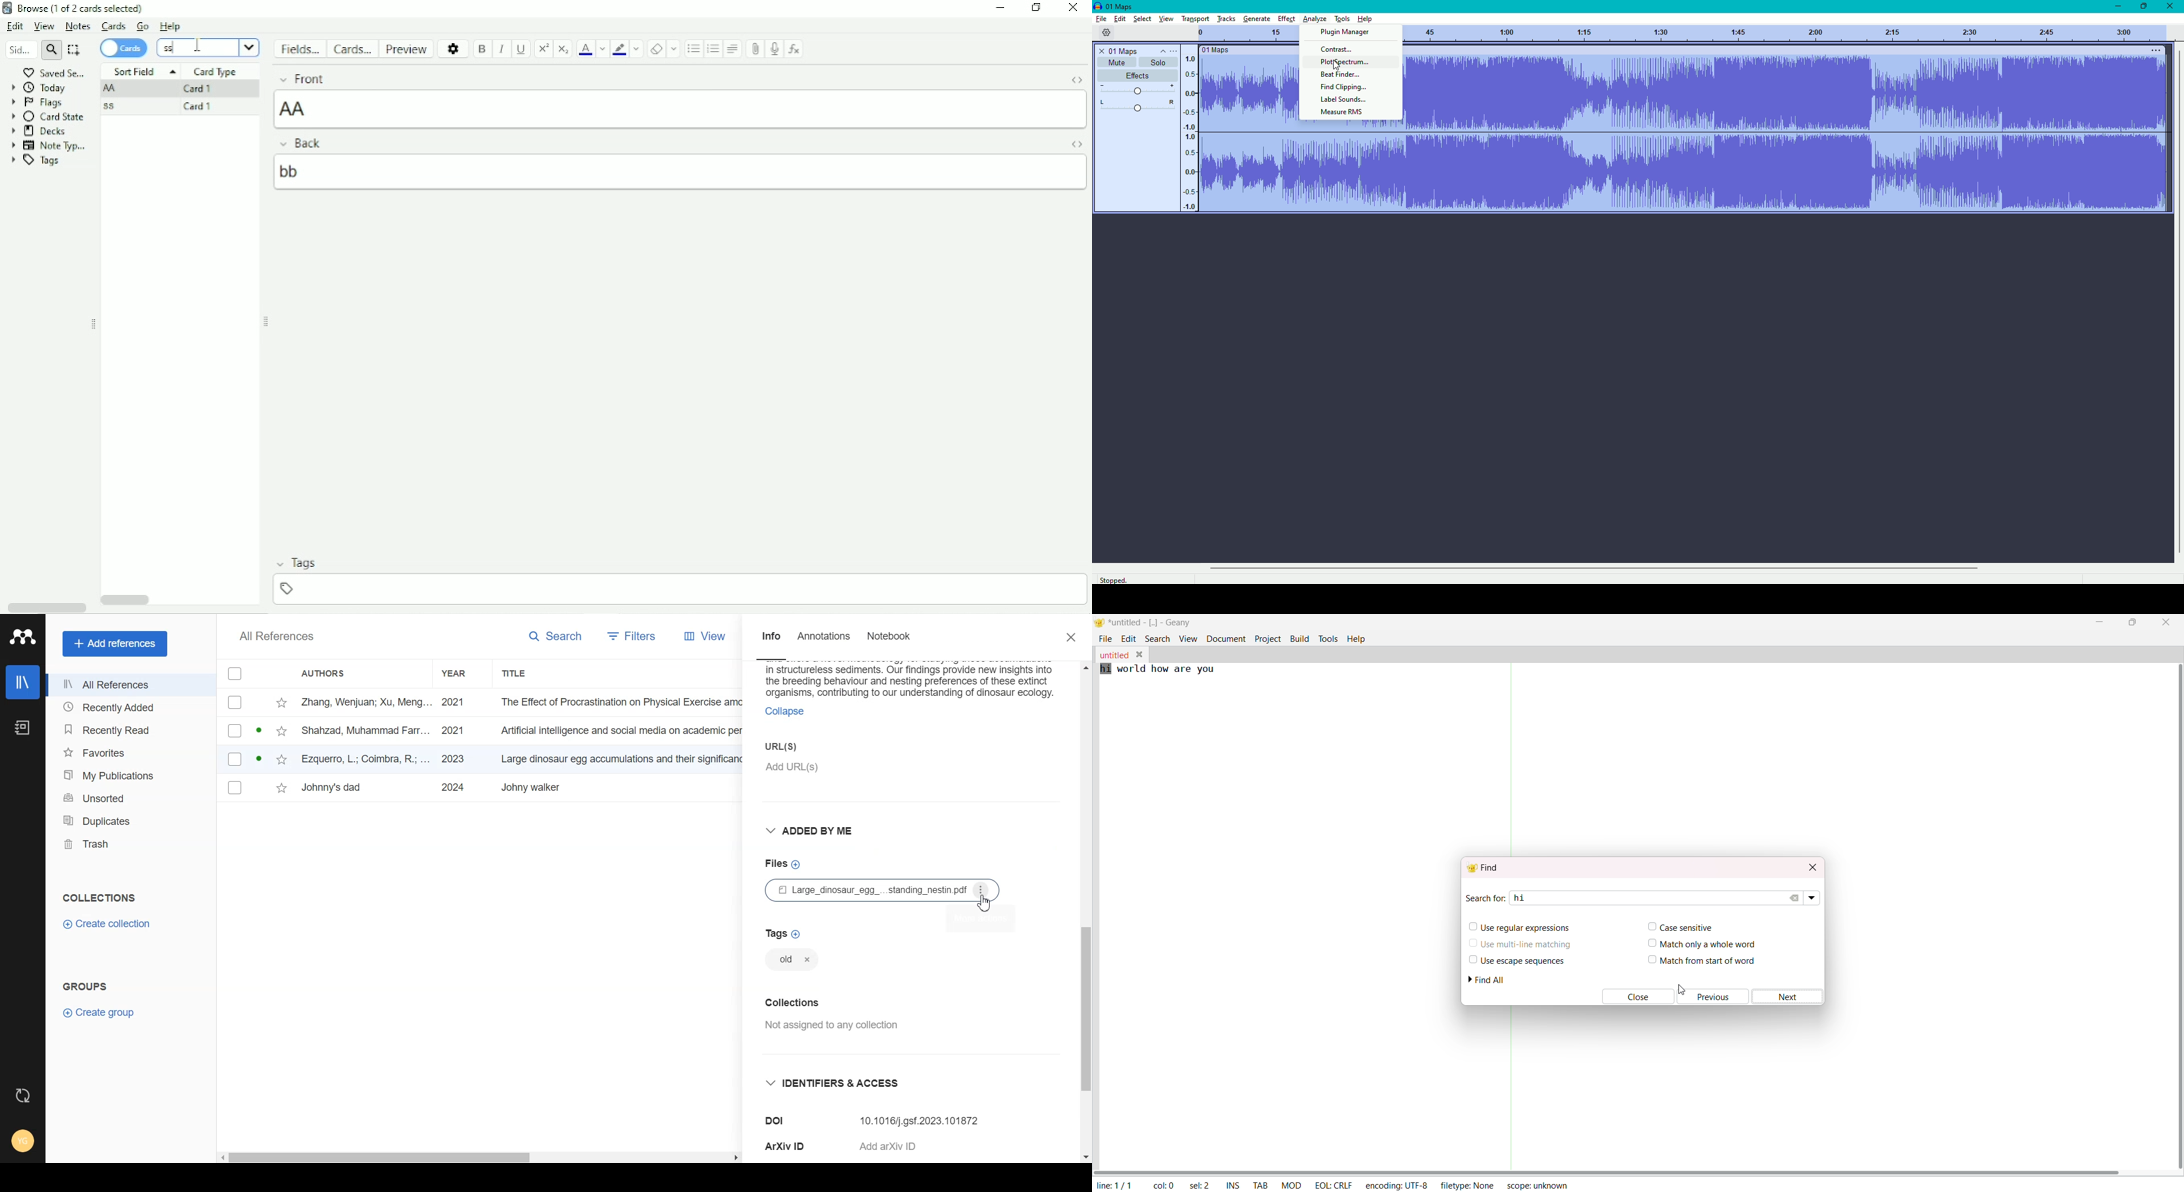 This screenshot has height=1204, width=2184. Describe the element at coordinates (2141, 6) in the screenshot. I see `Restore` at that location.